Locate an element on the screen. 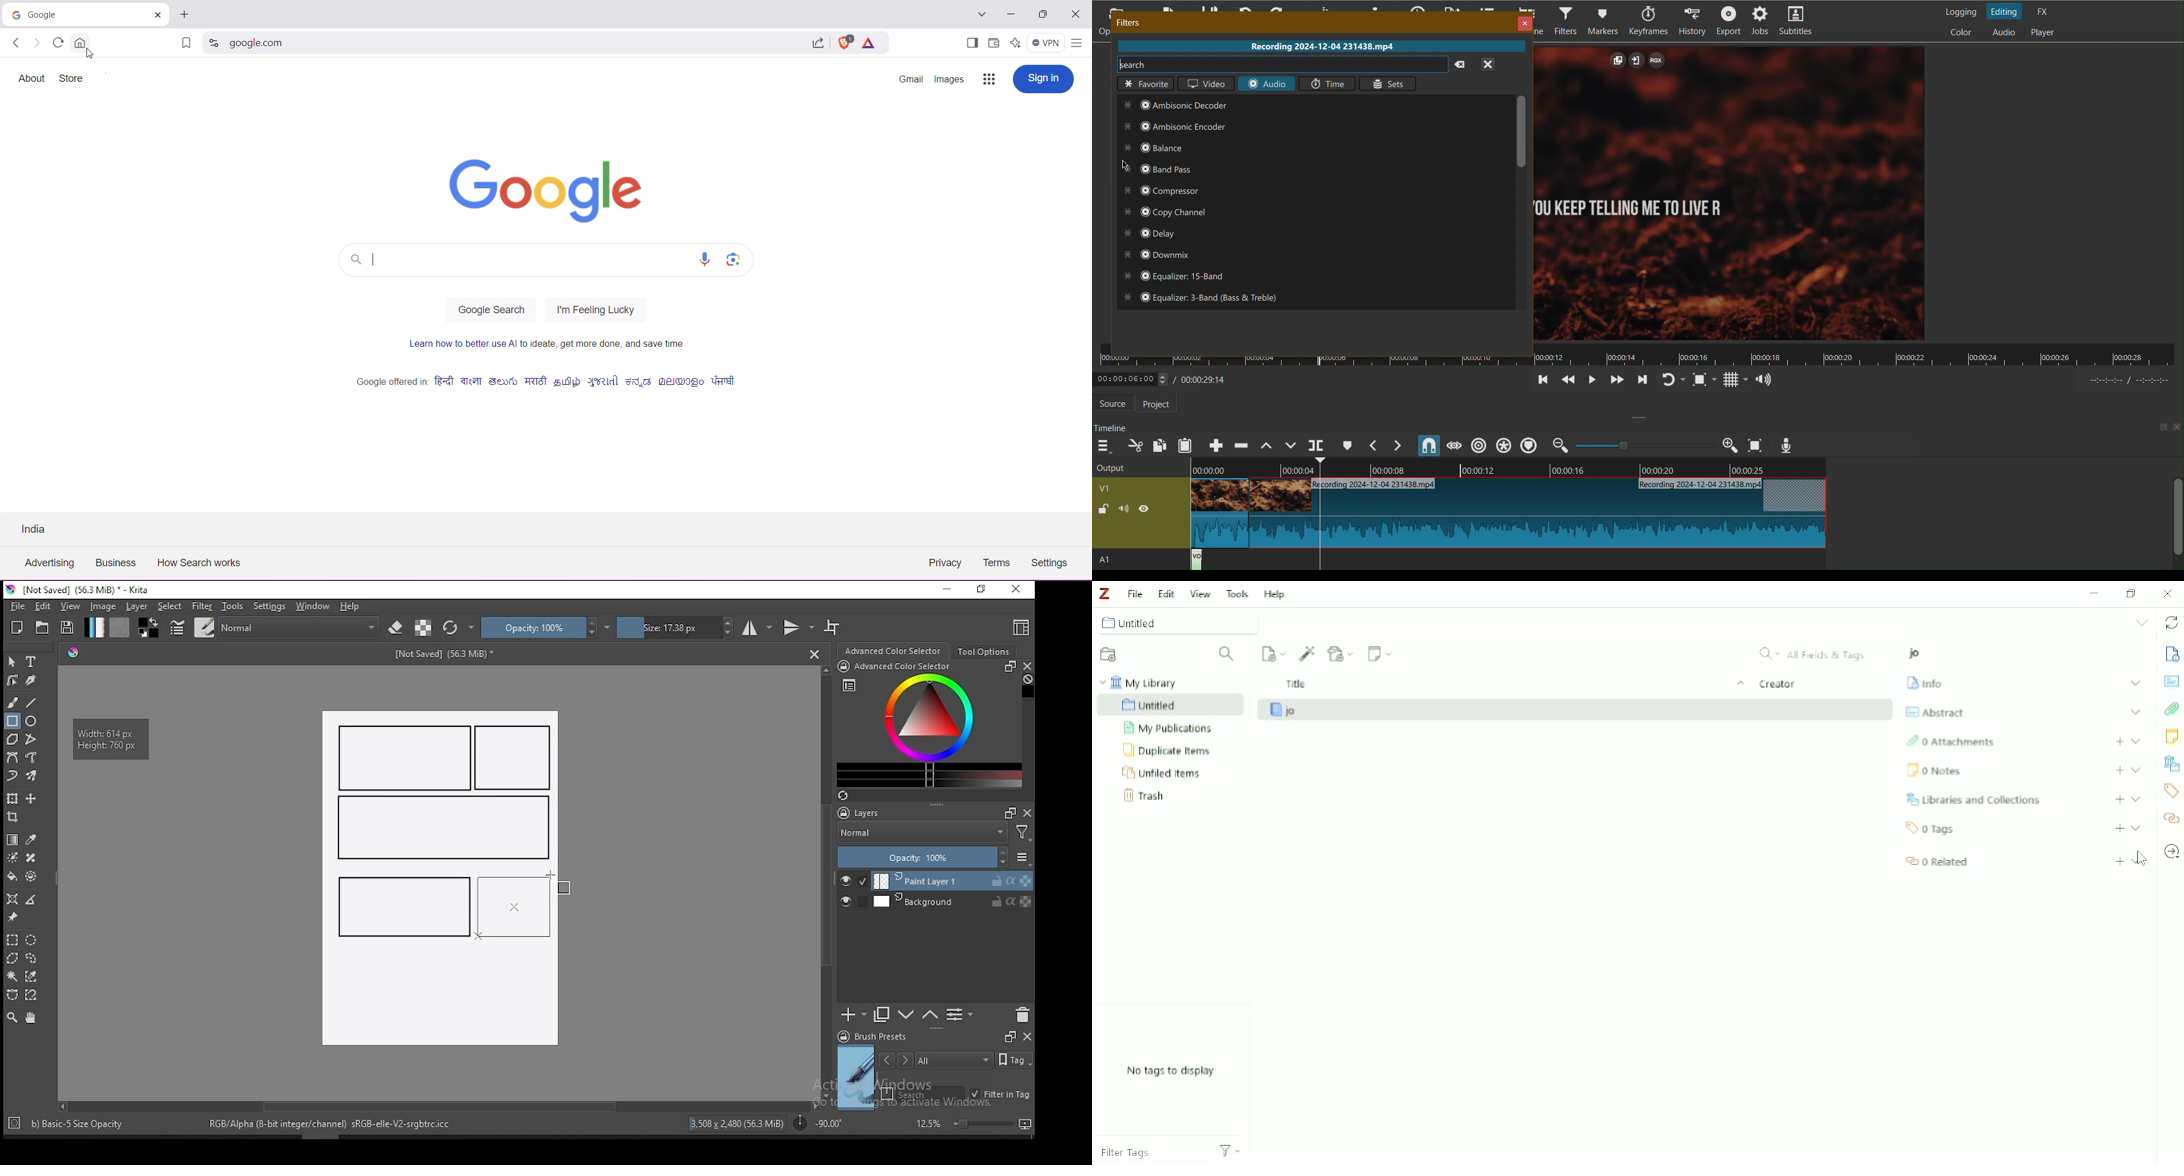  brush presets is located at coordinates (878, 1037).